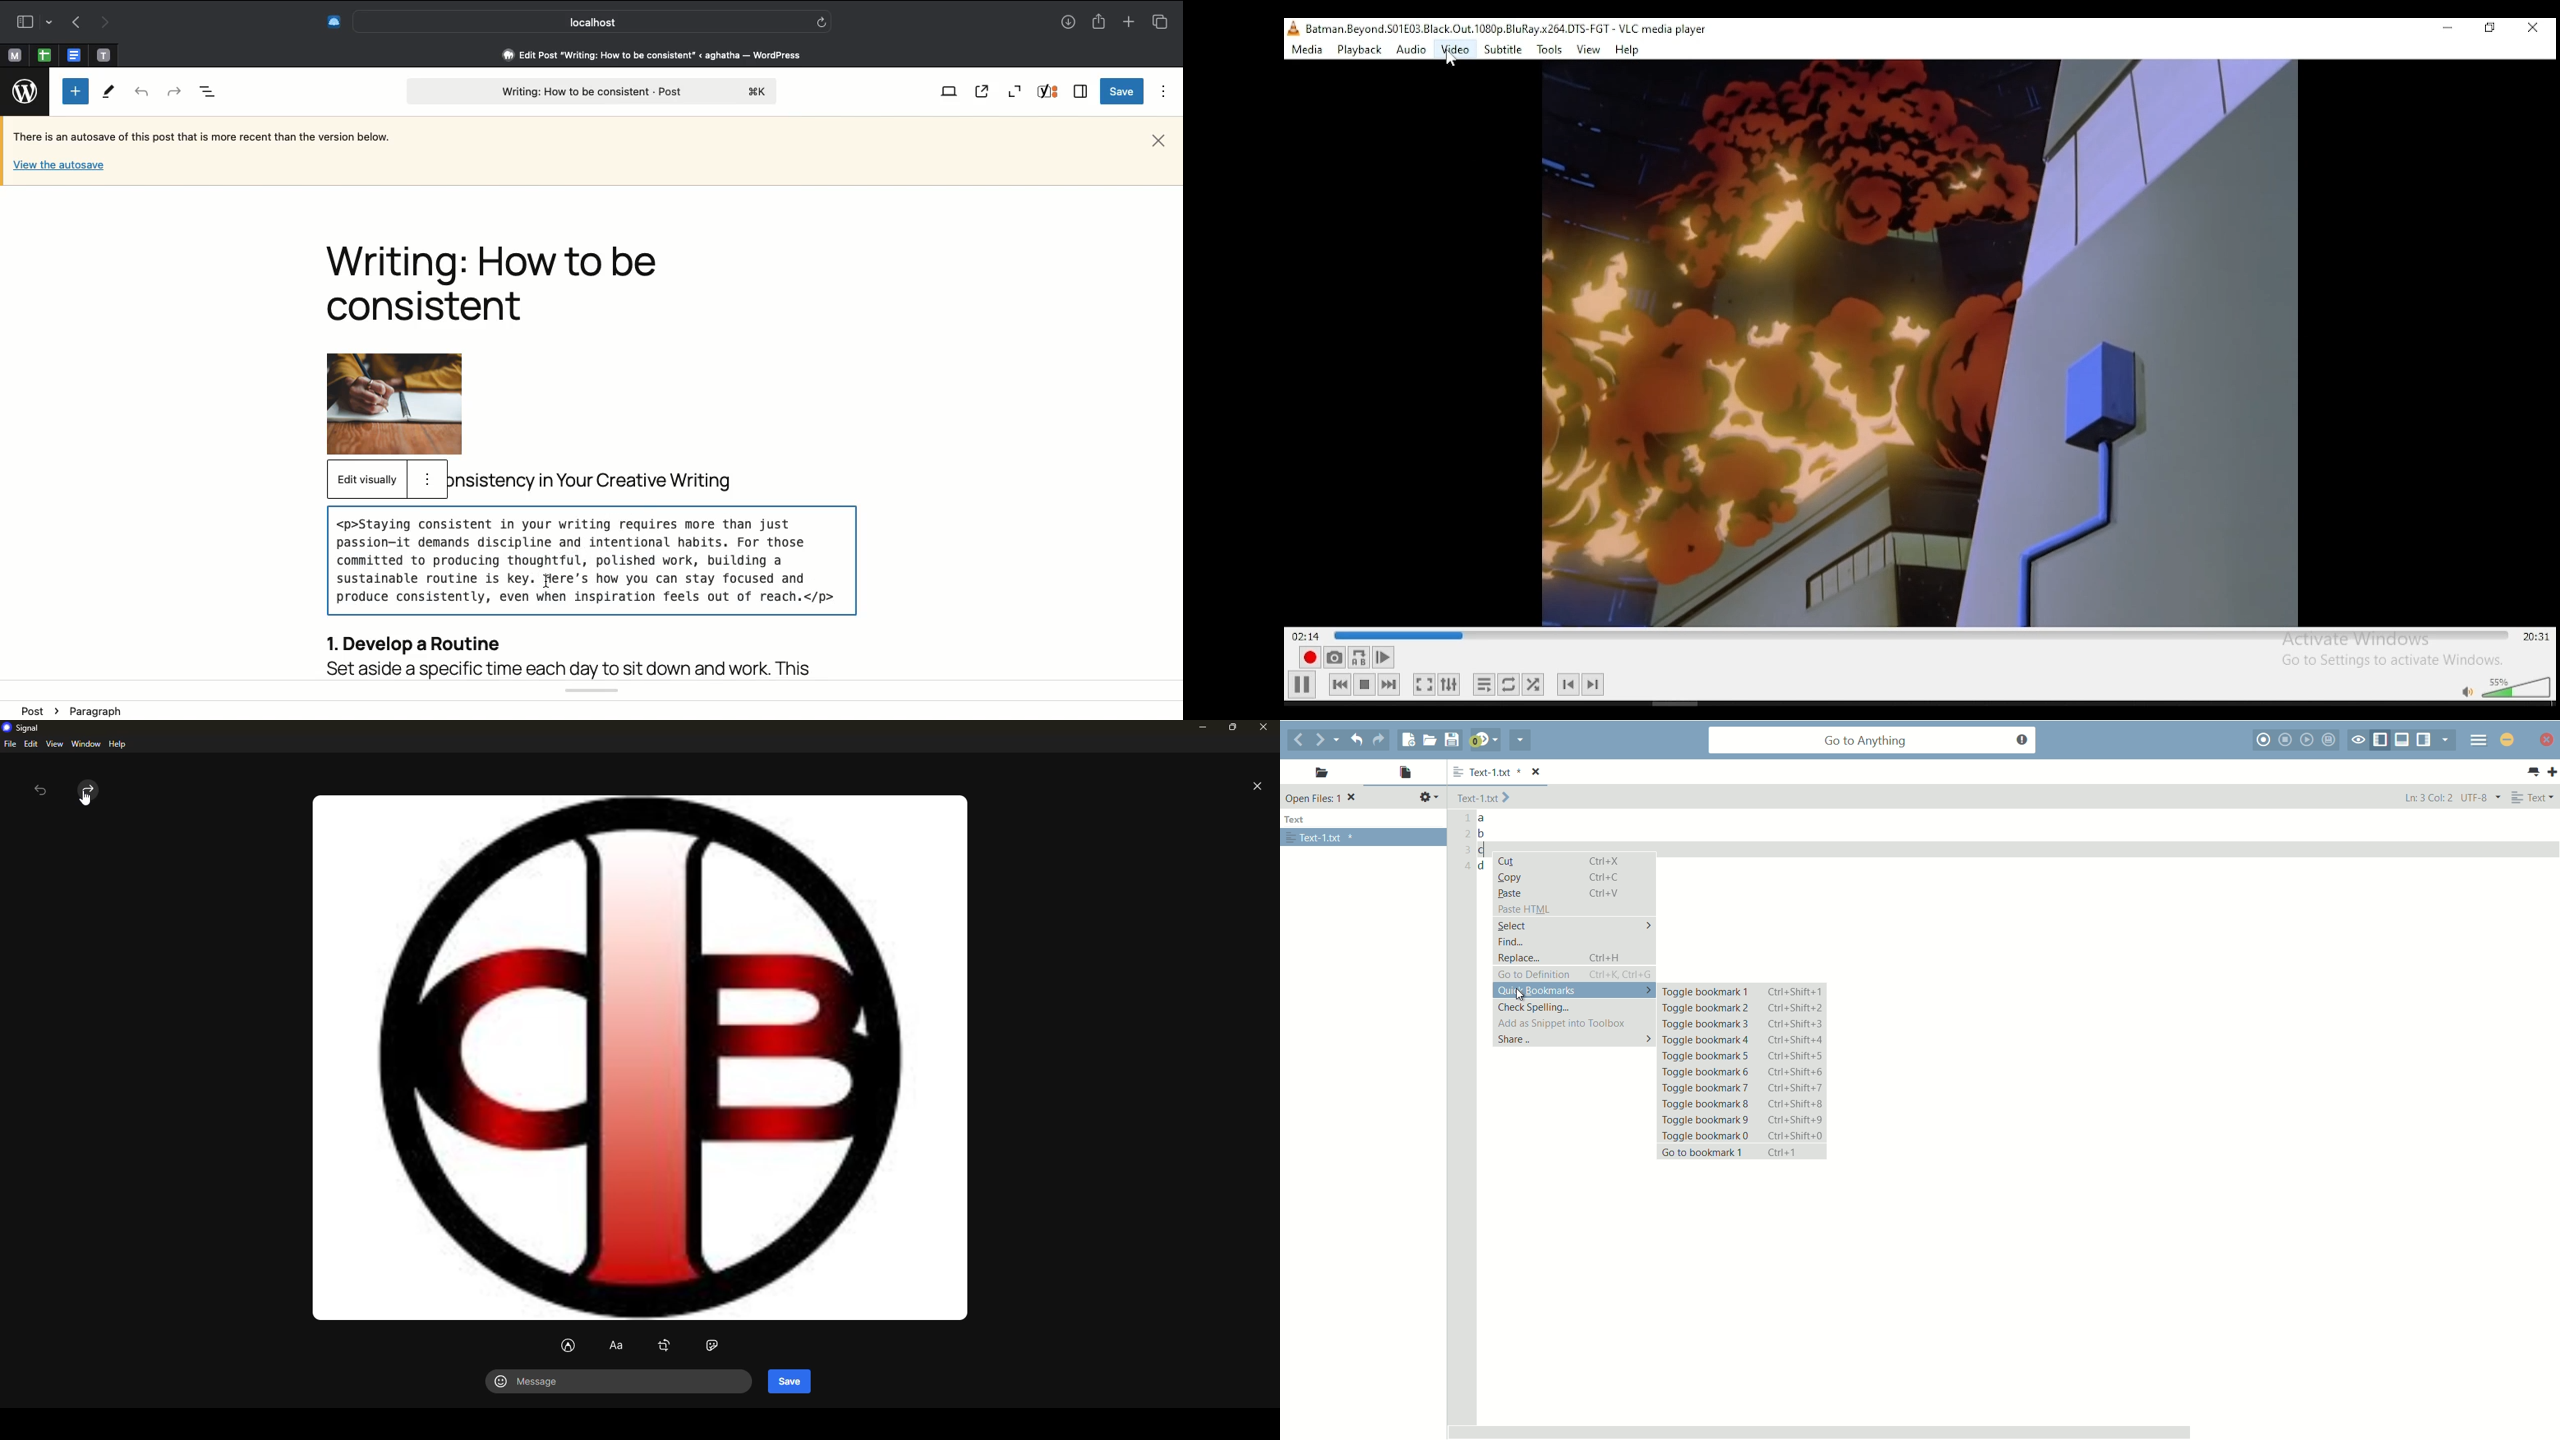 The width and height of the screenshot is (2576, 1456). What do you see at coordinates (1449, 684) in the screenshot?
I see `show extended settings` at bounding box center [1449, 684].